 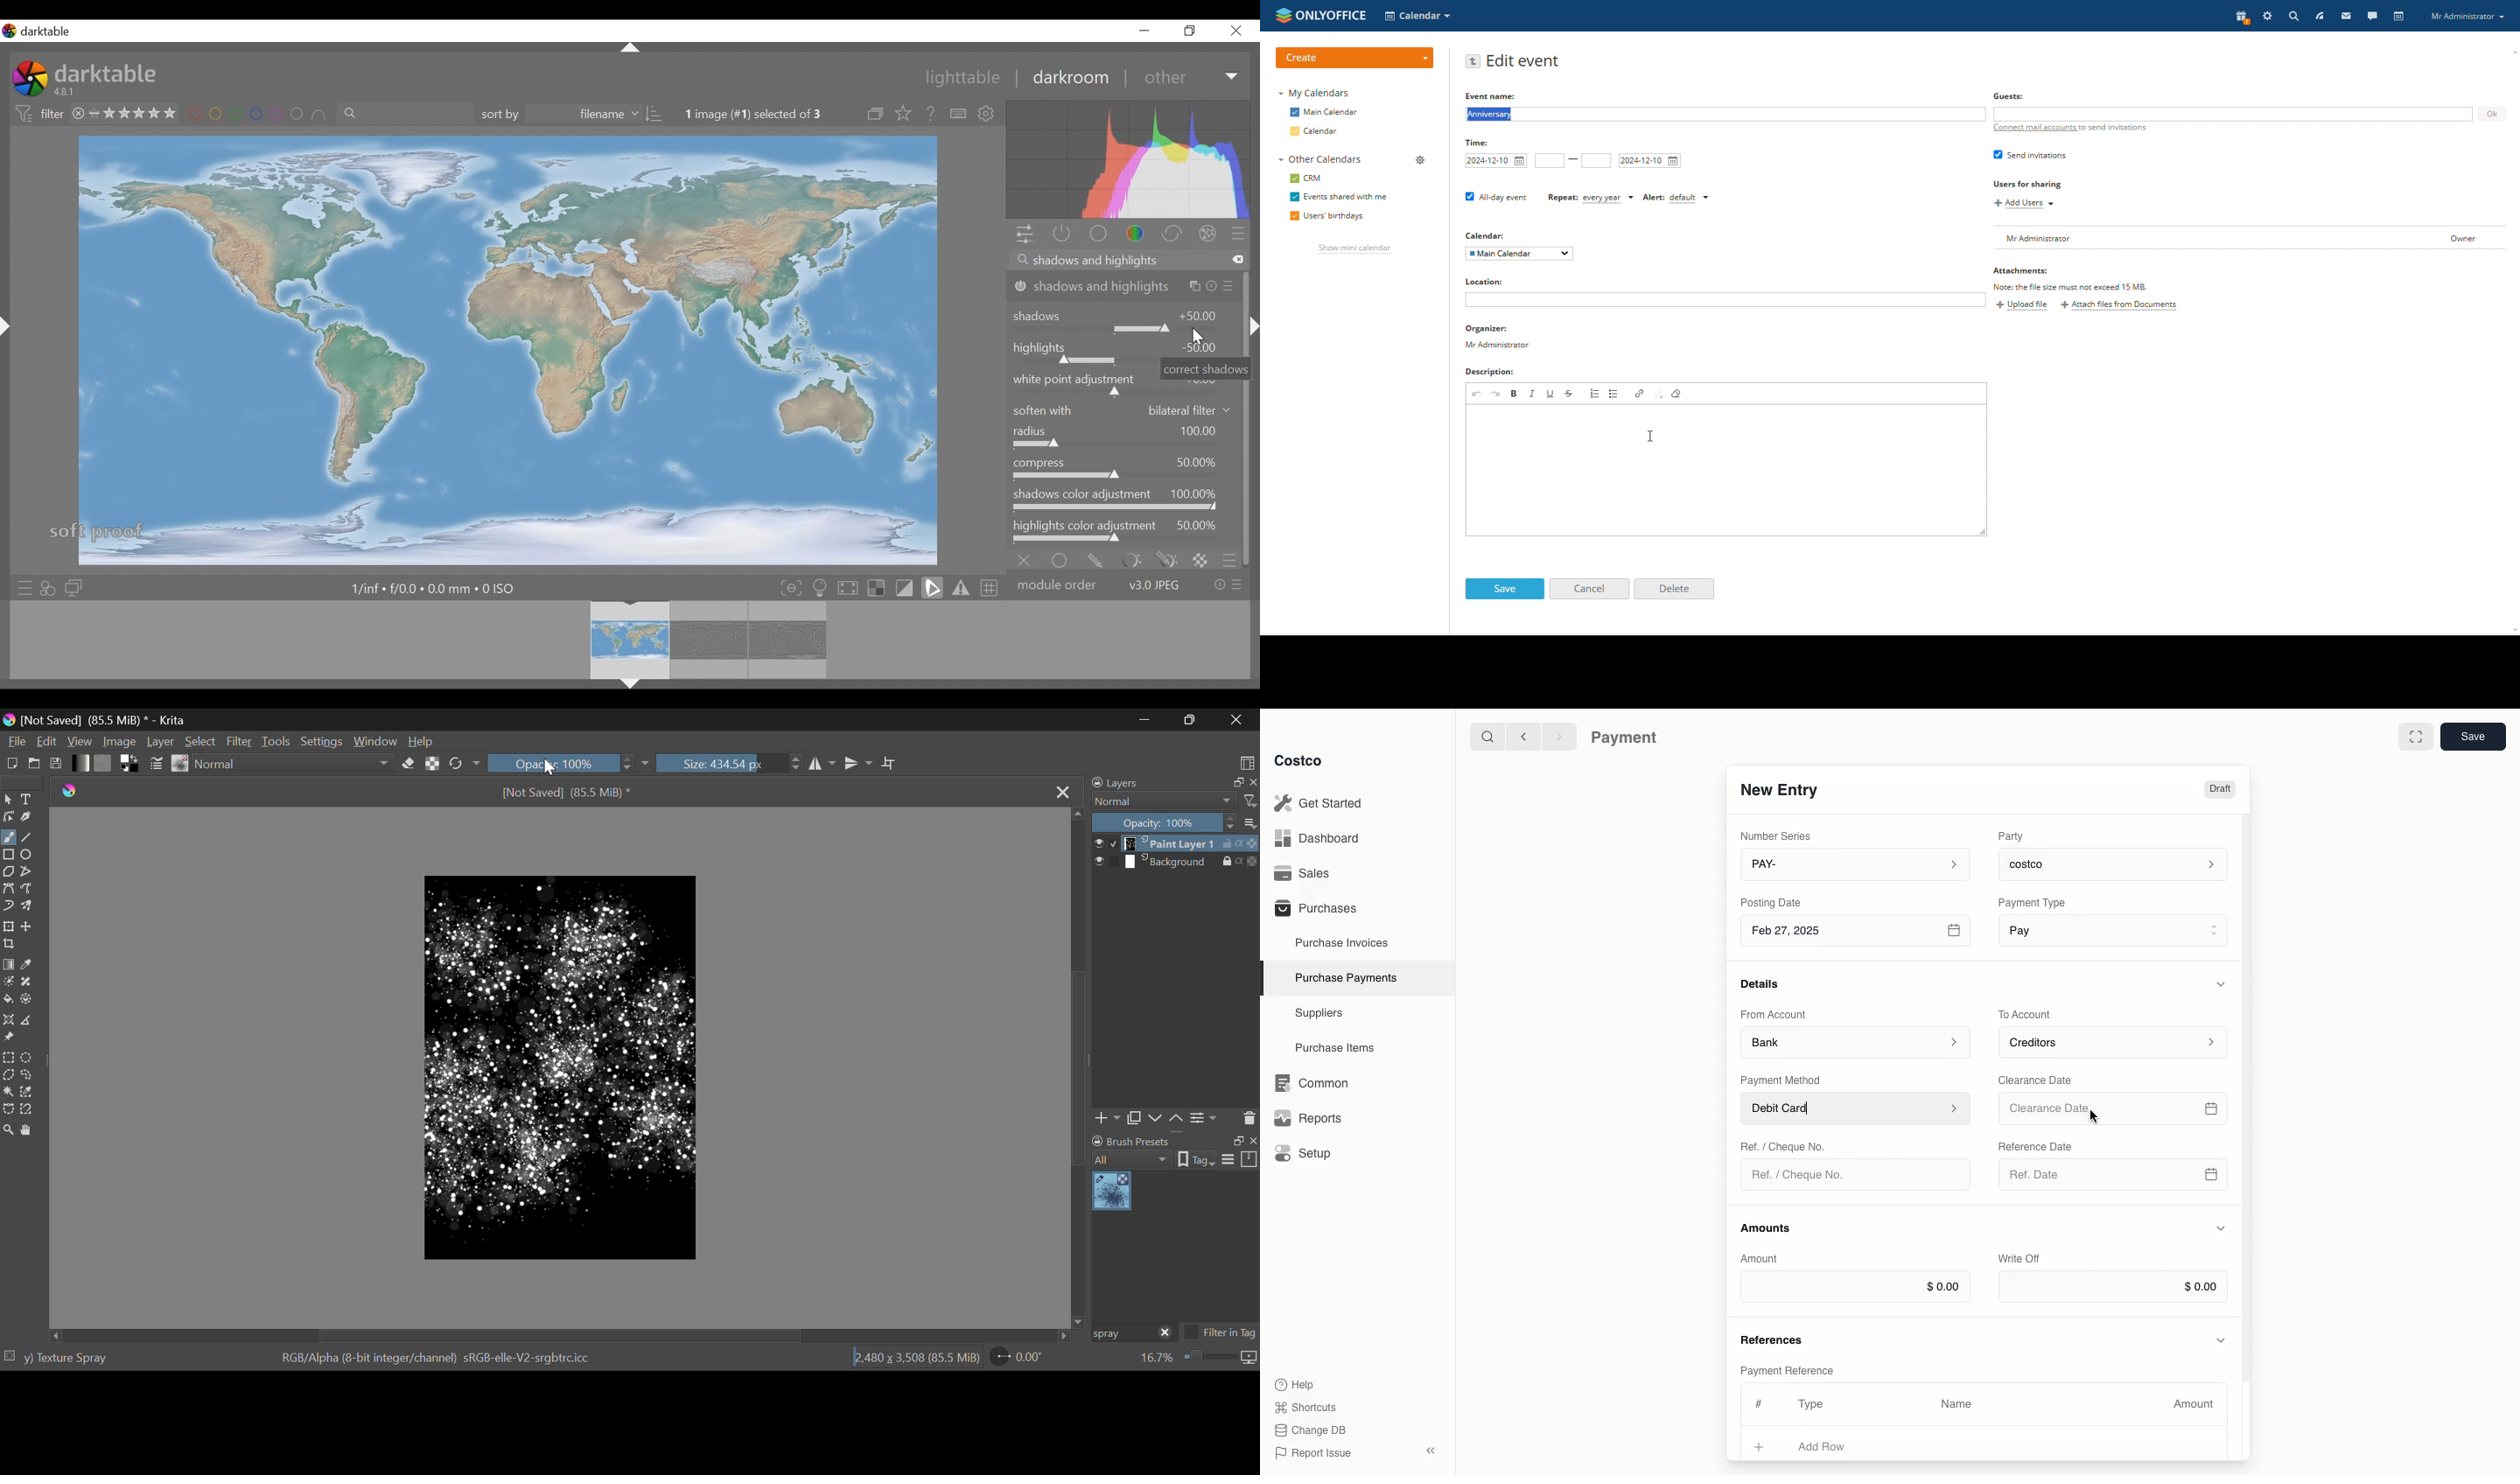 I want to click on Ret. / Cheque No., so click(x=1785, y=1145).